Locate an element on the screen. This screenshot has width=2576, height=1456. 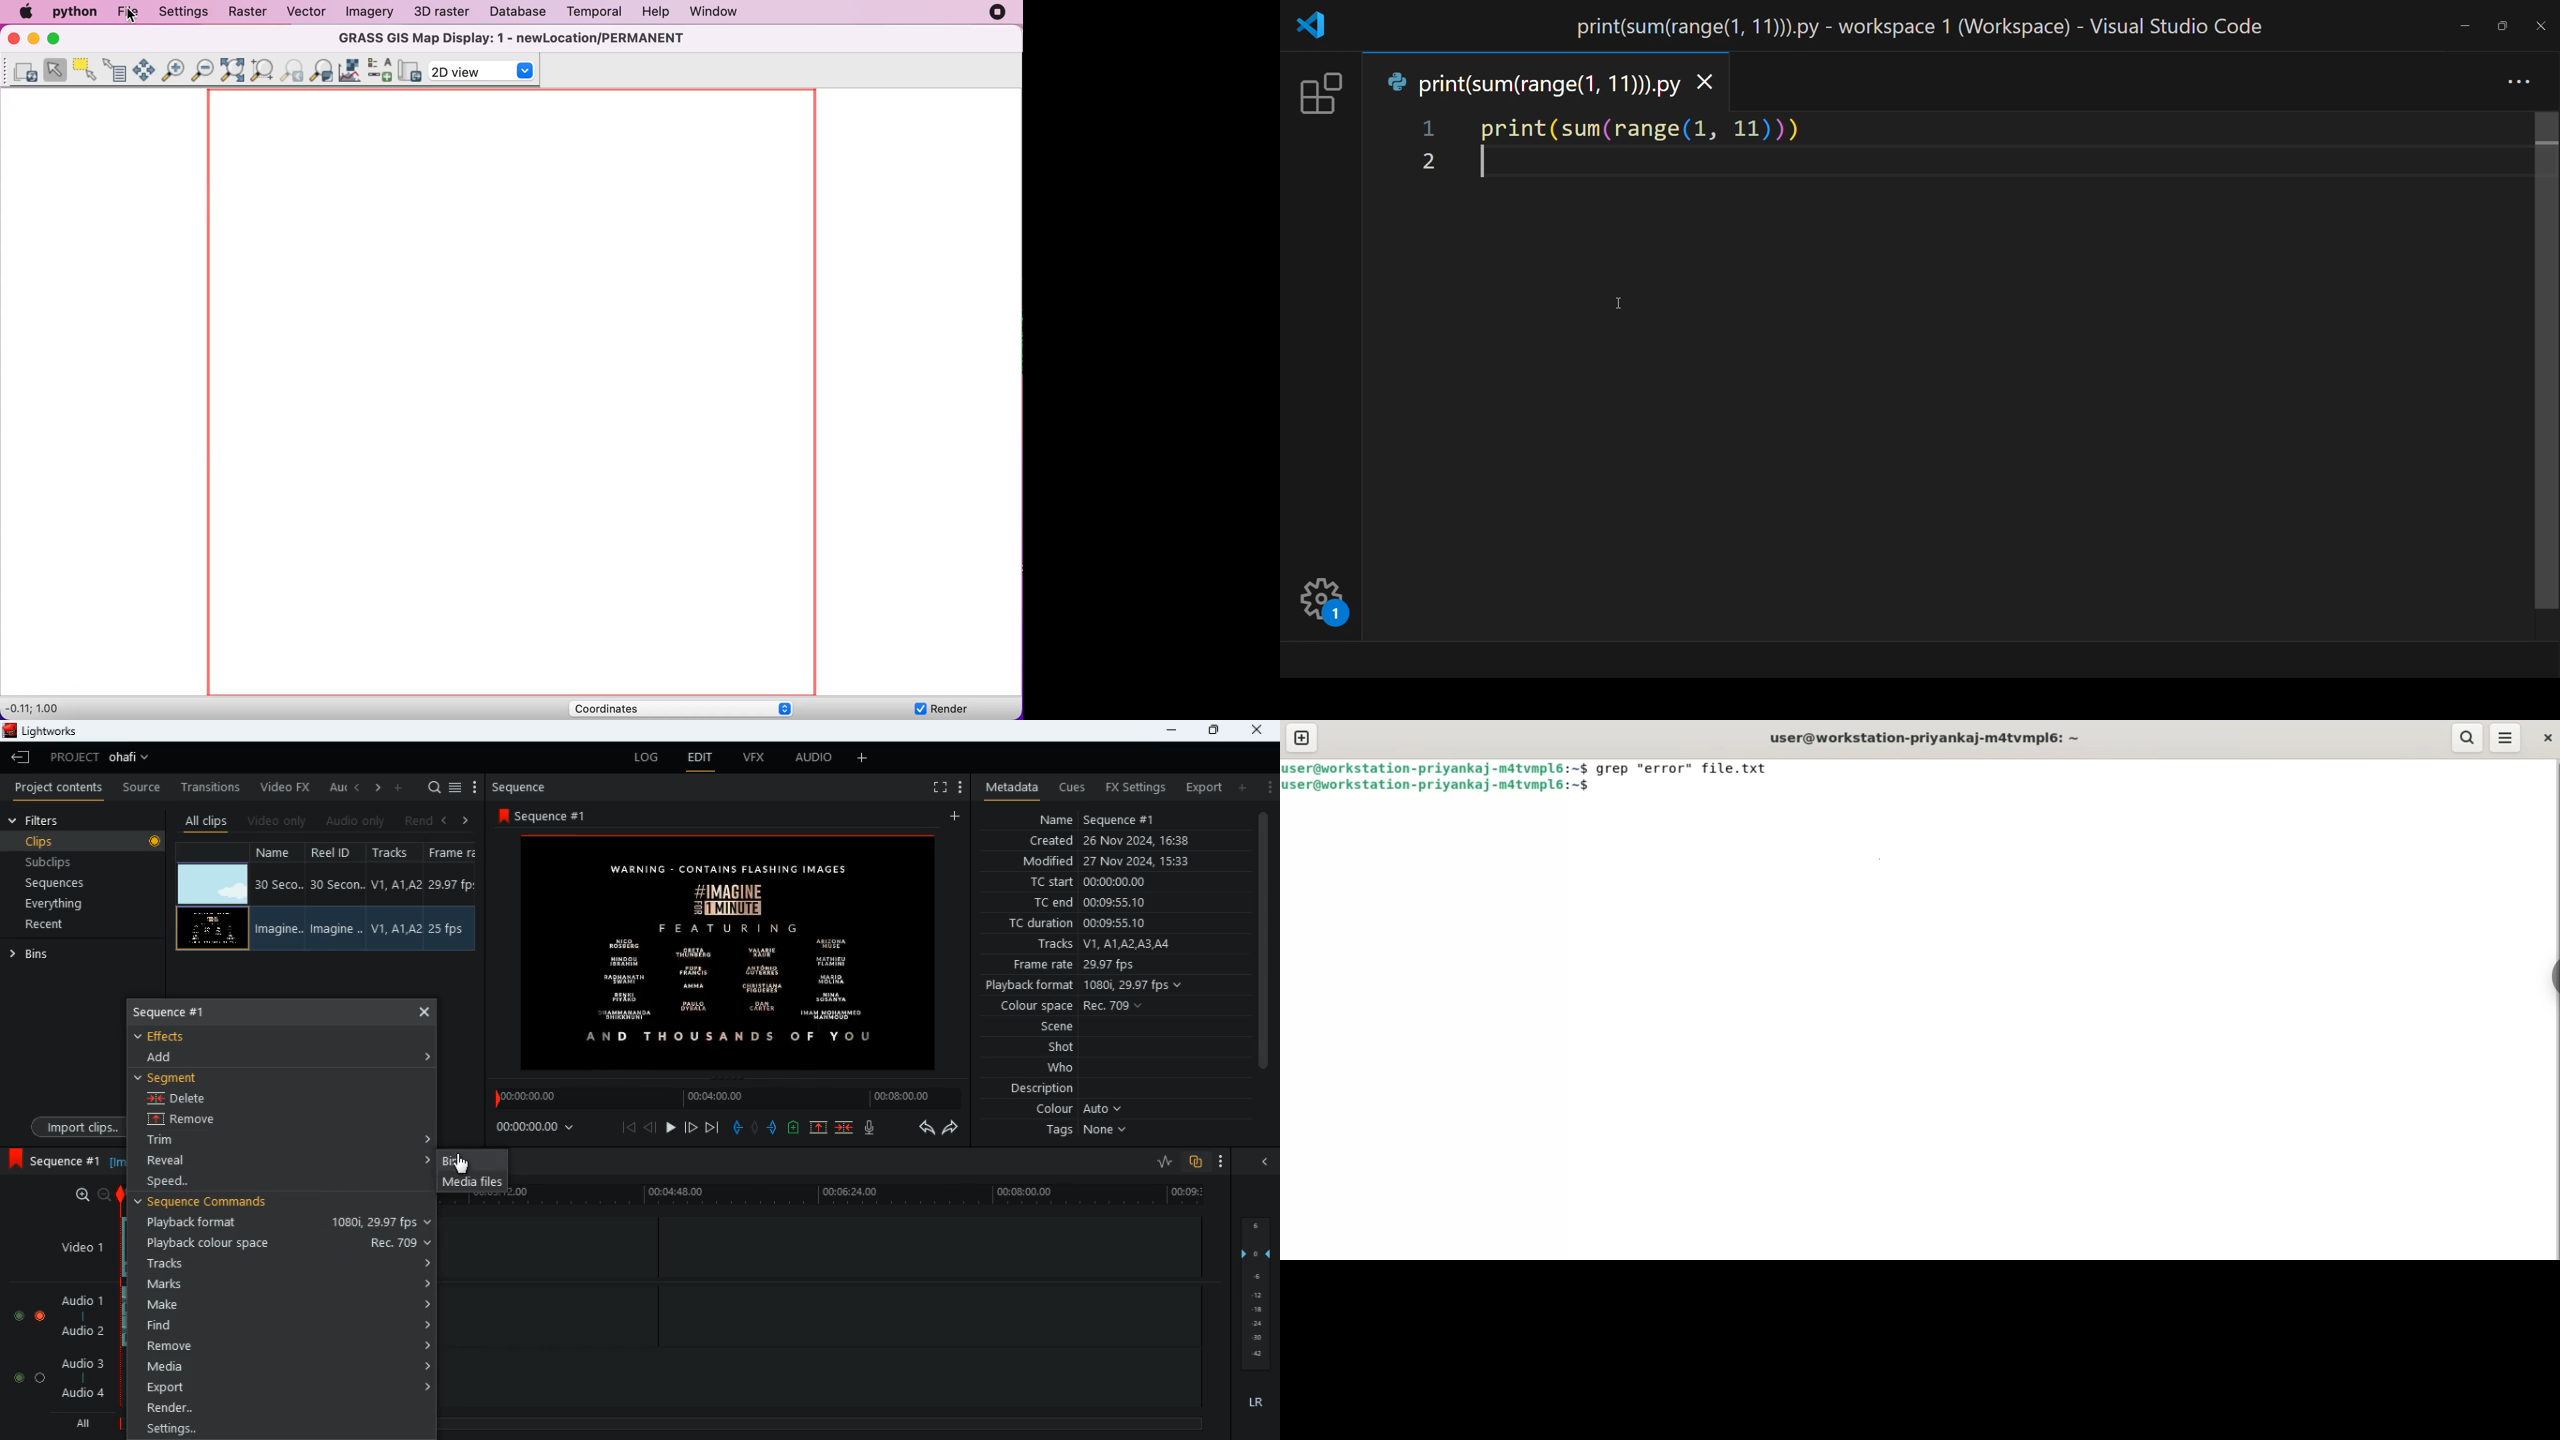
add is located at coordinates (957, 817).